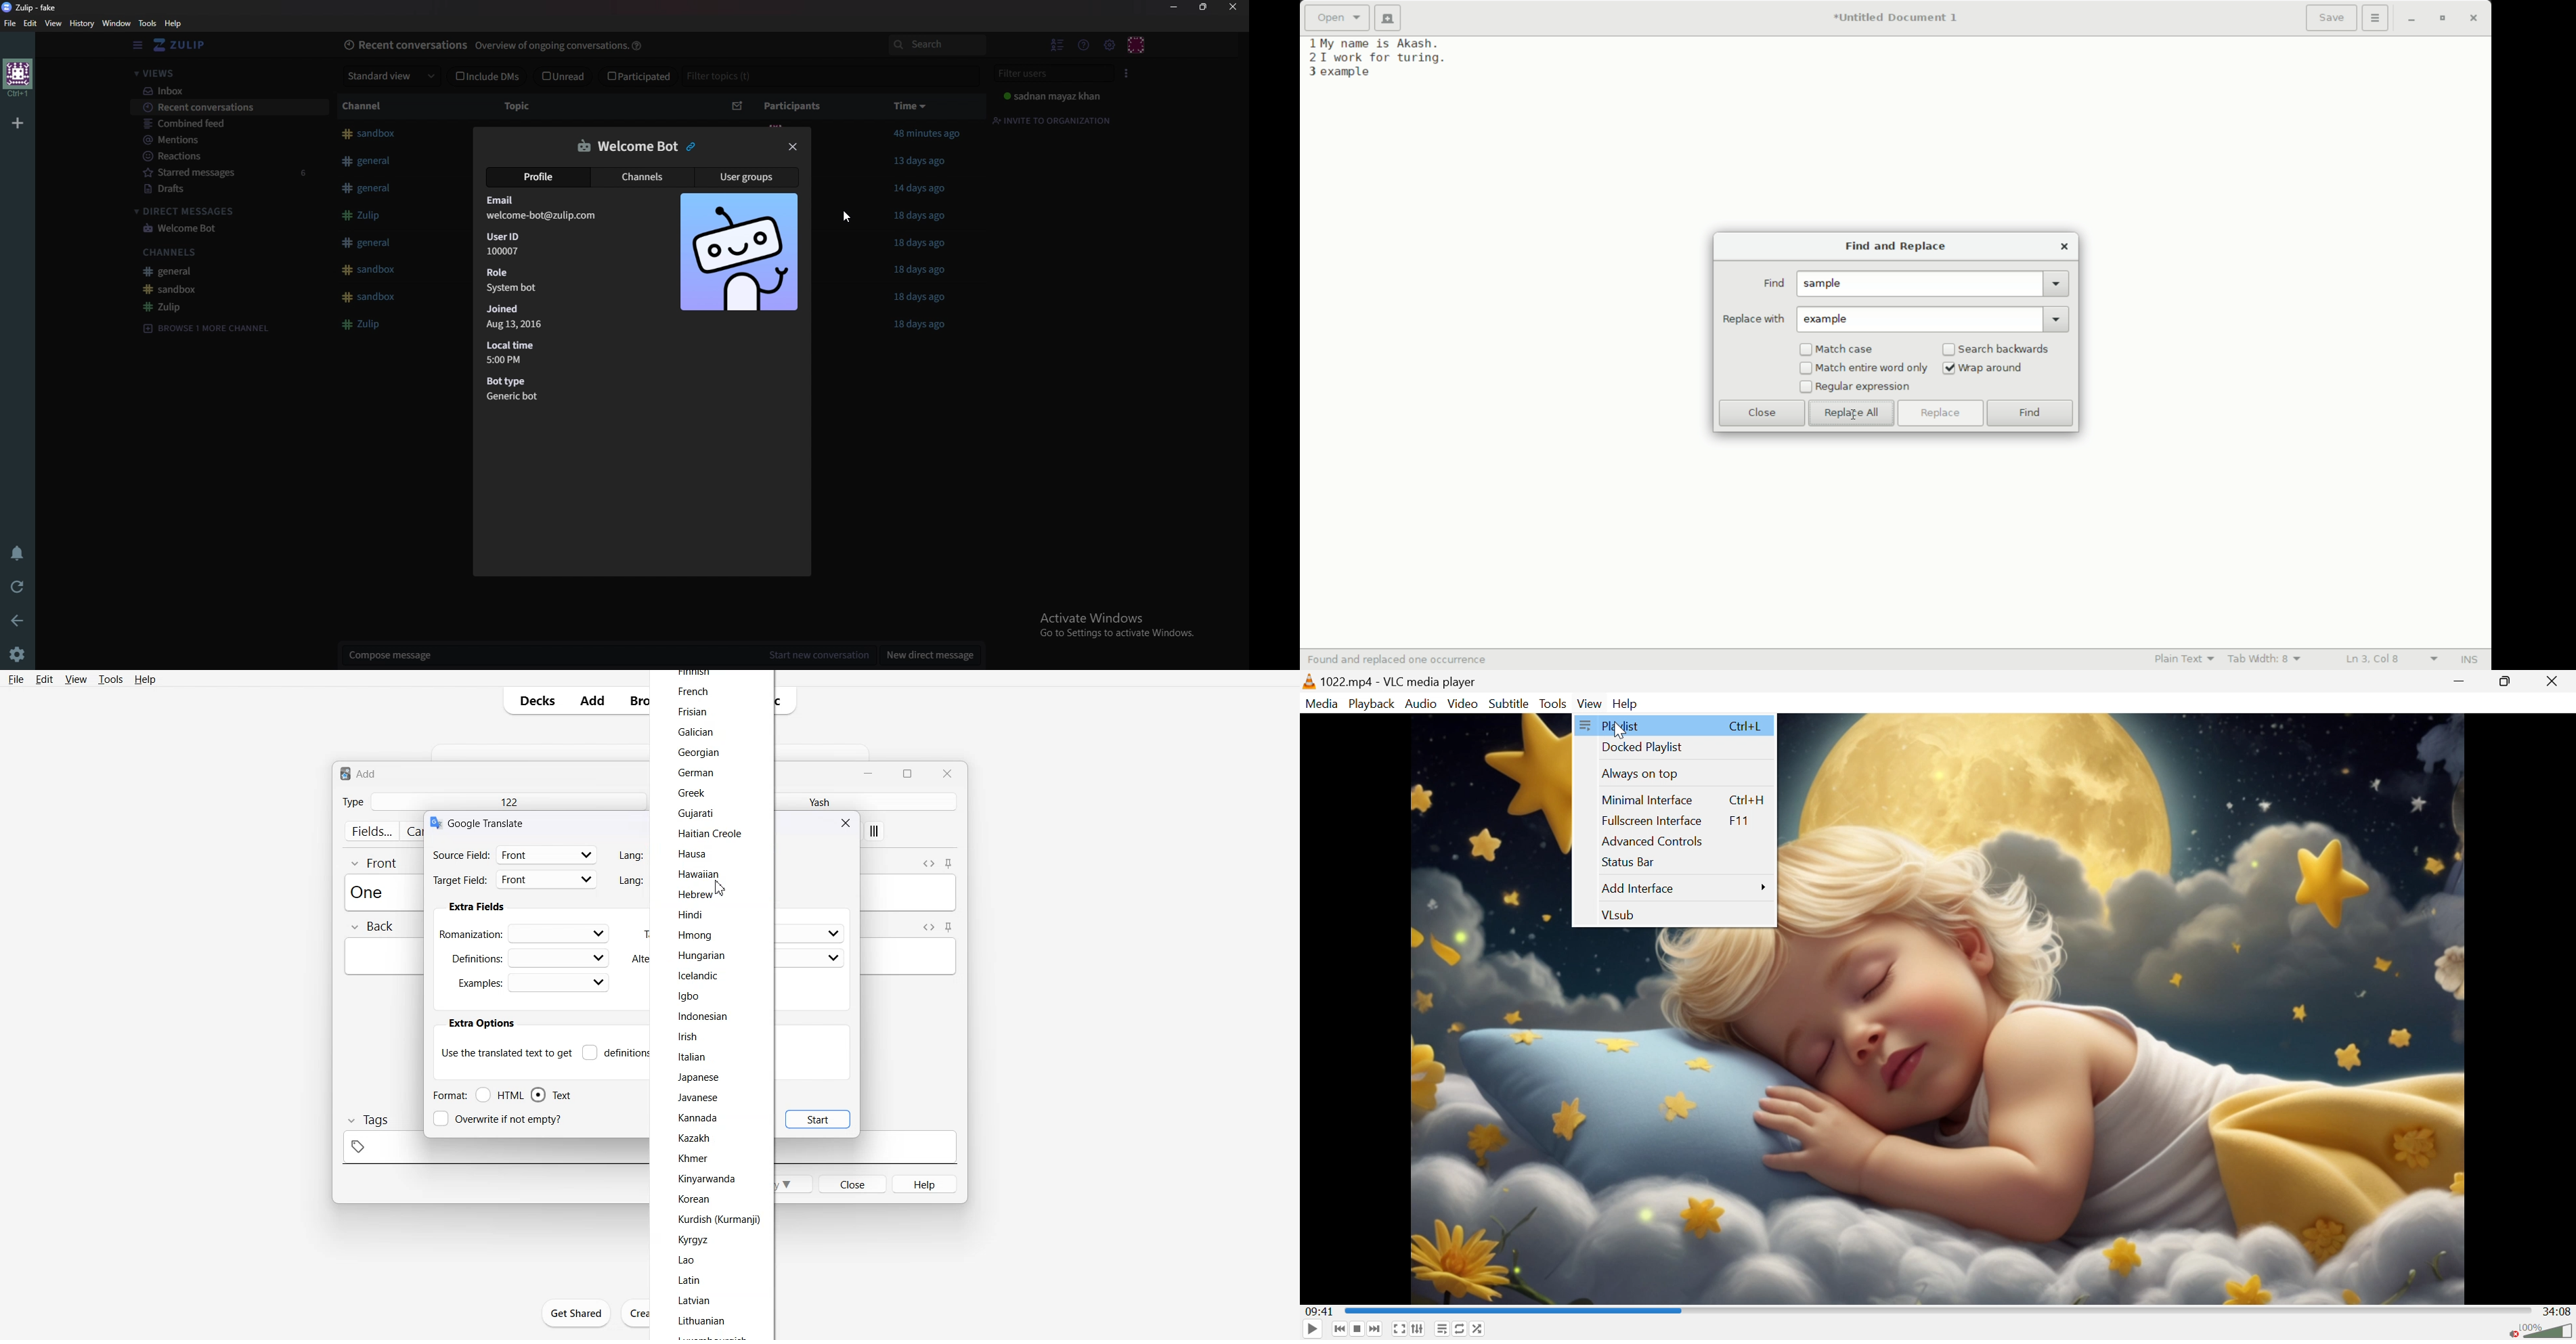 The height and width of the screenshot is (1344, 2576). I want to click on Hindi, so click(693, 913).